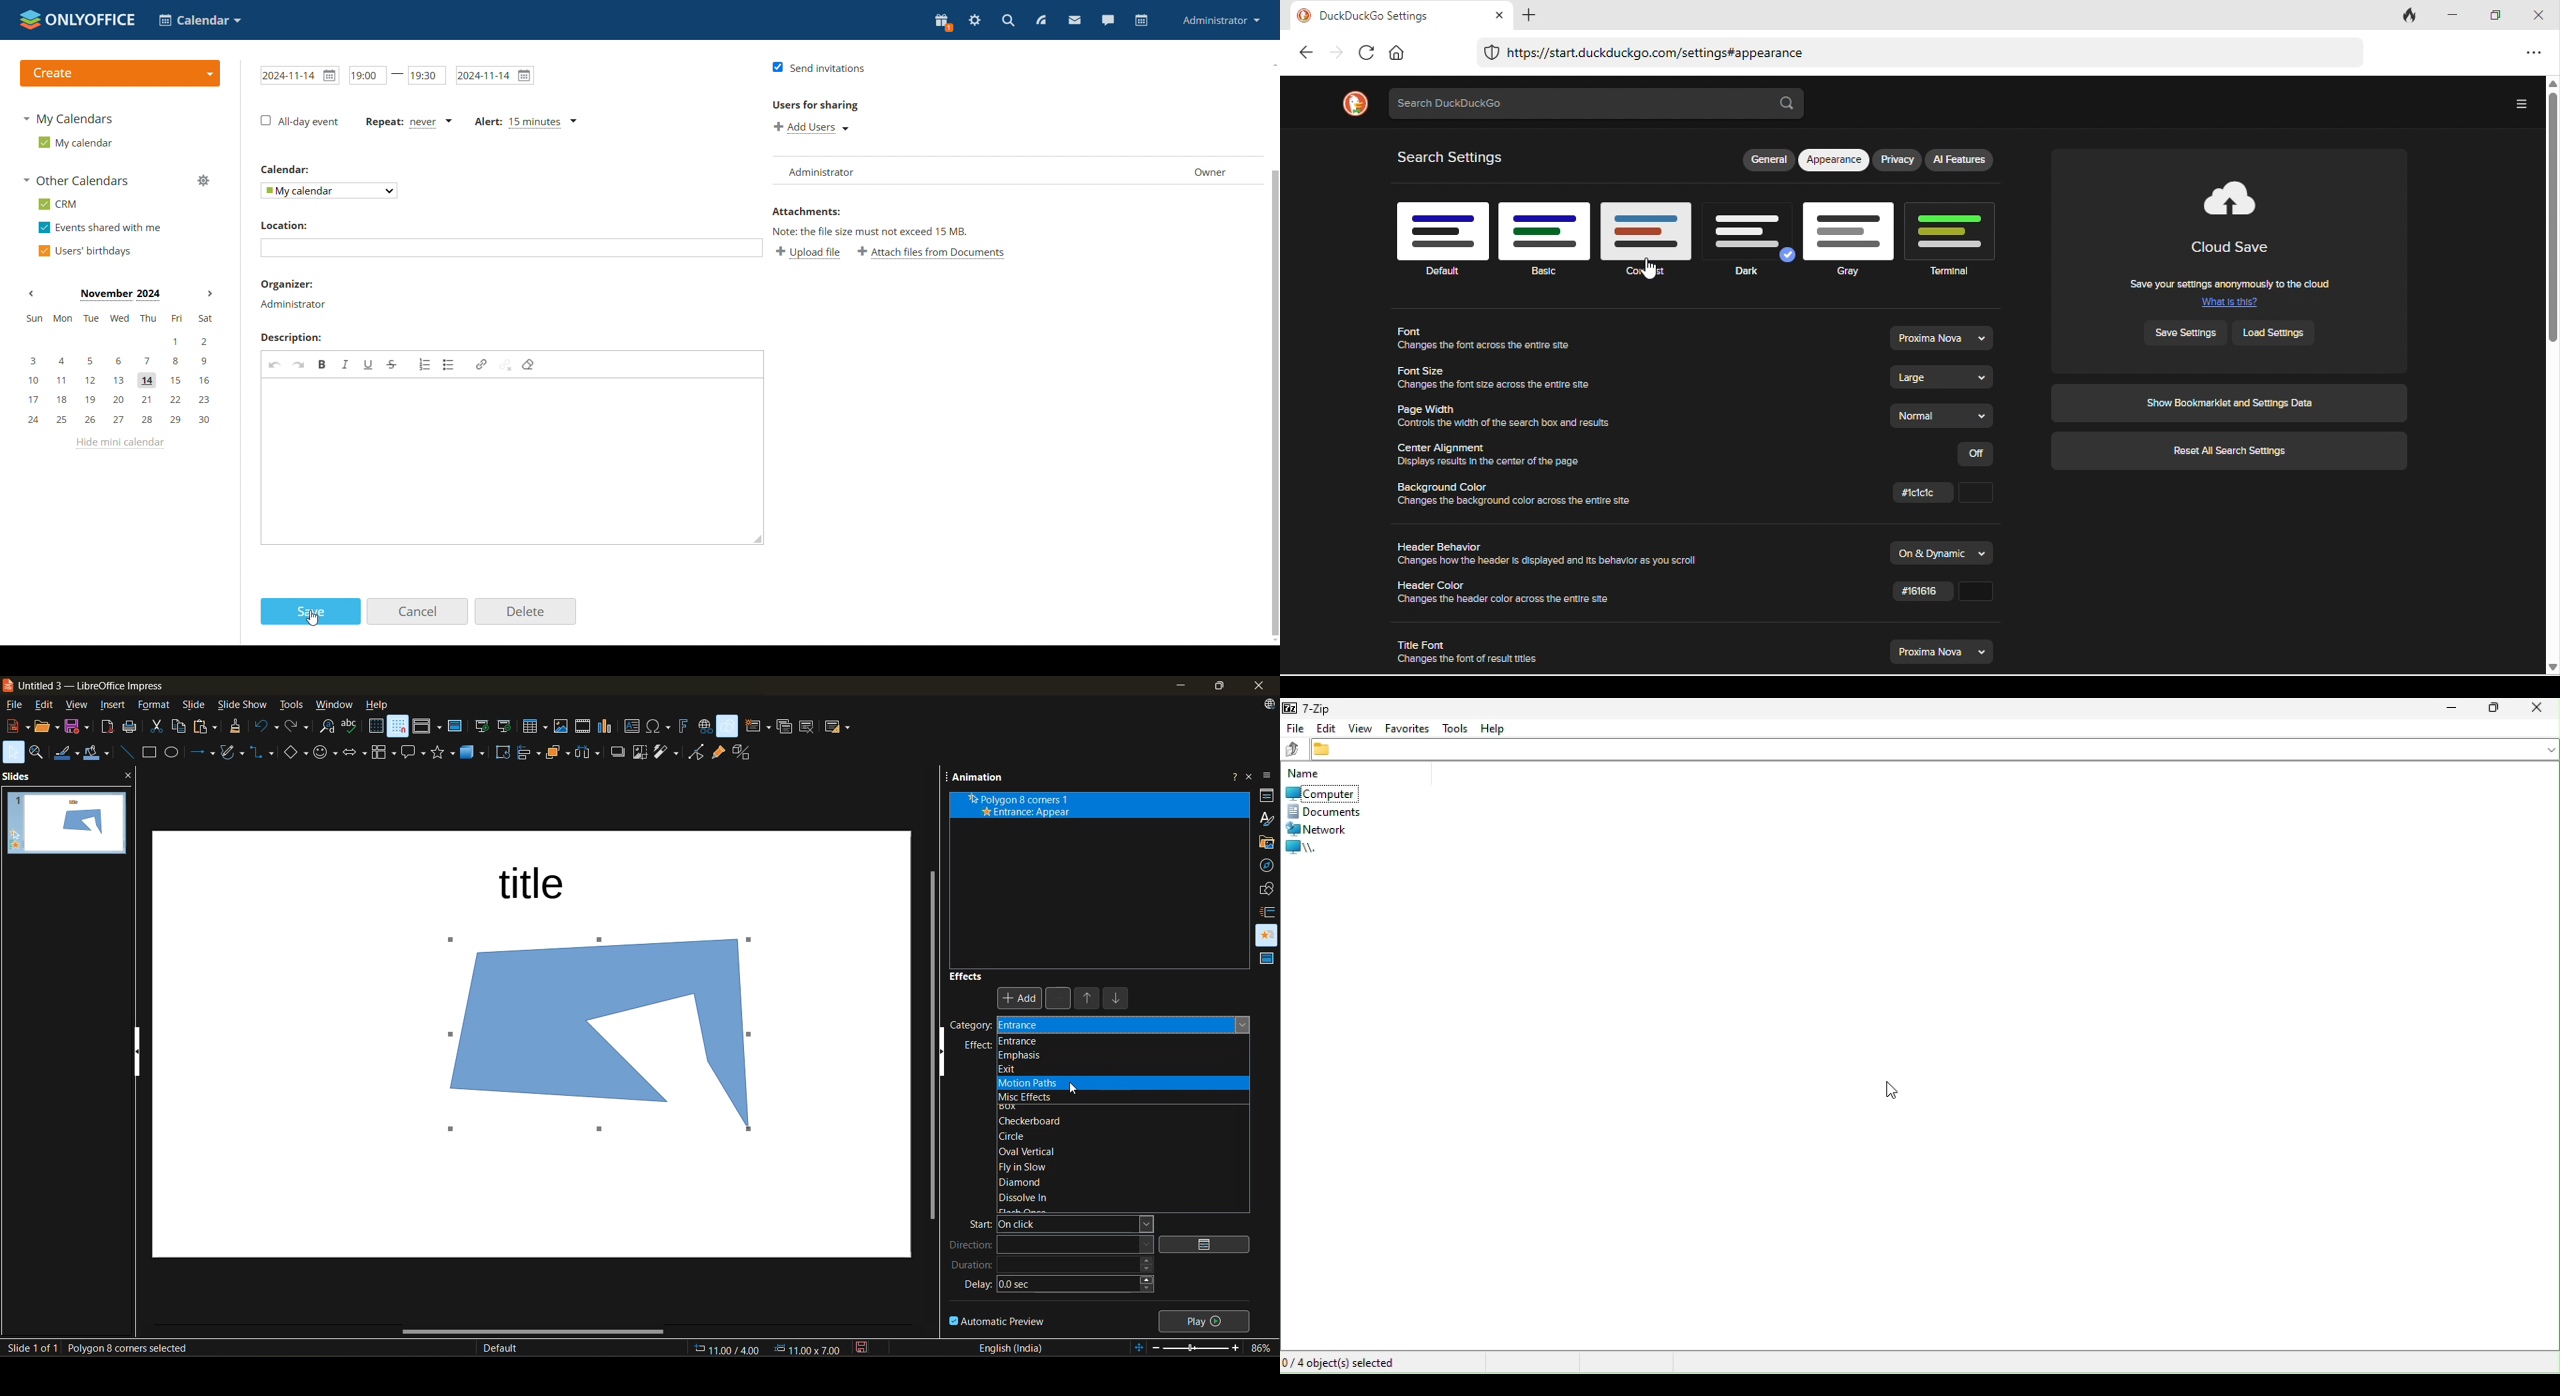  What do you see at coordinates (426, 728) in the screenshot?
I see `display views` at bounding box center [426, 728].